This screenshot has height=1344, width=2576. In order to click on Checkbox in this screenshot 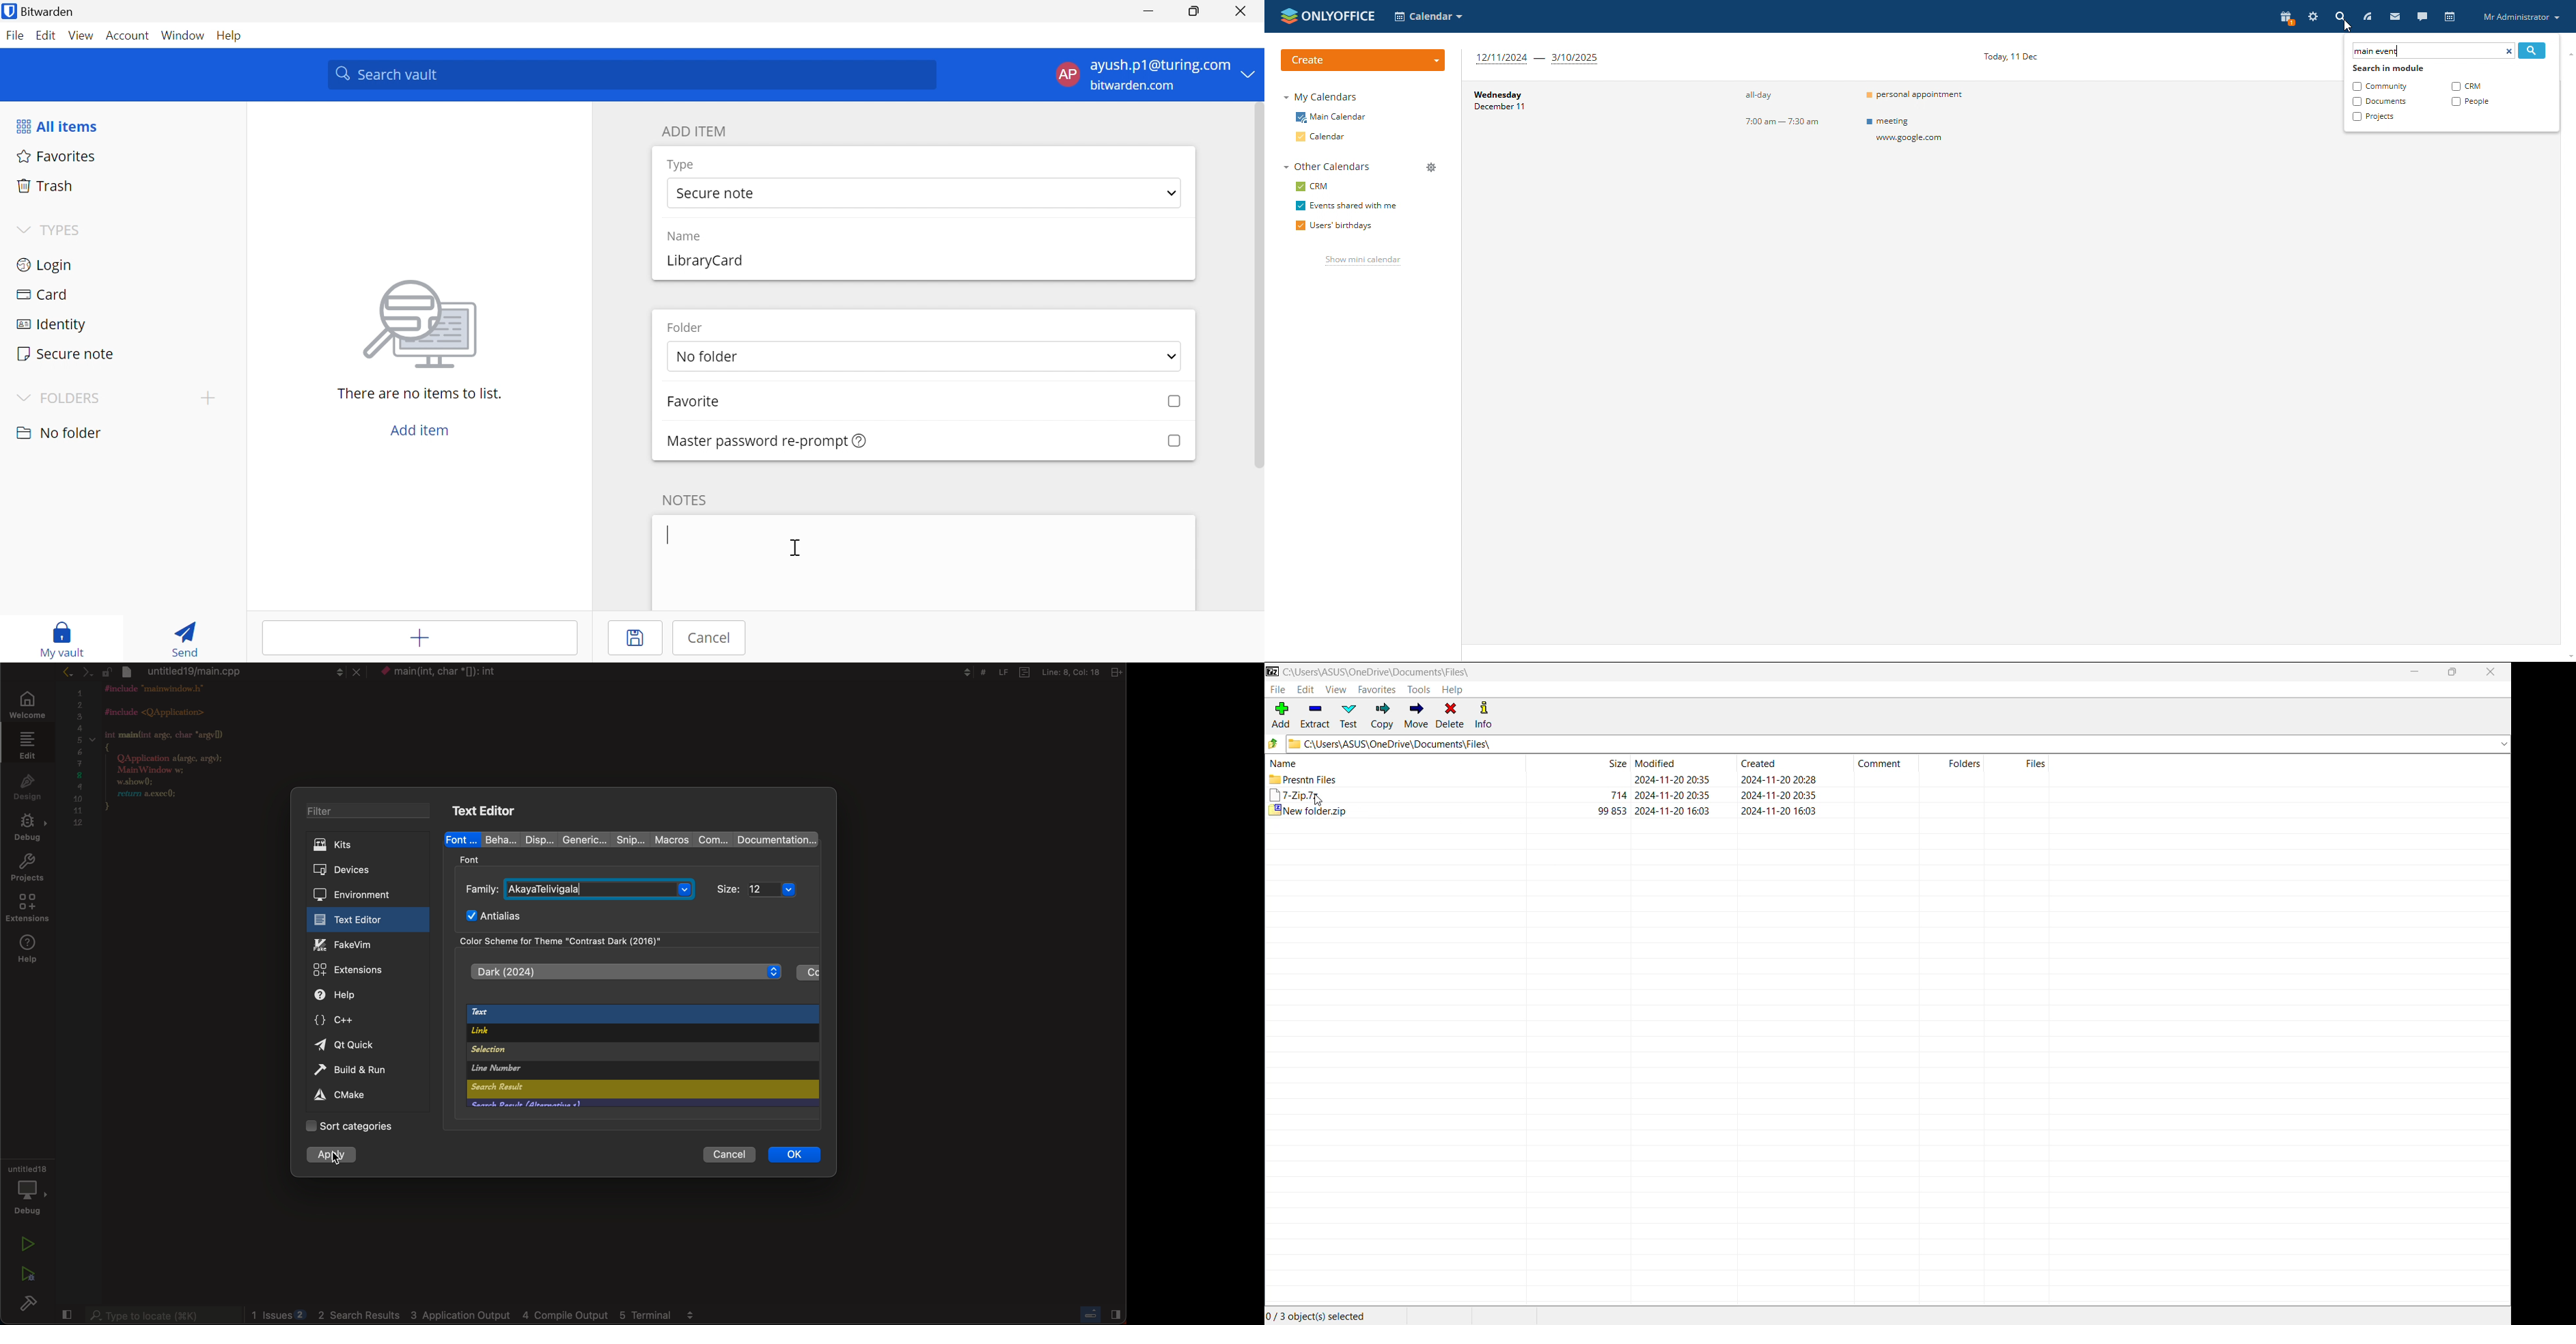, I will do `click(1175, 403)`.